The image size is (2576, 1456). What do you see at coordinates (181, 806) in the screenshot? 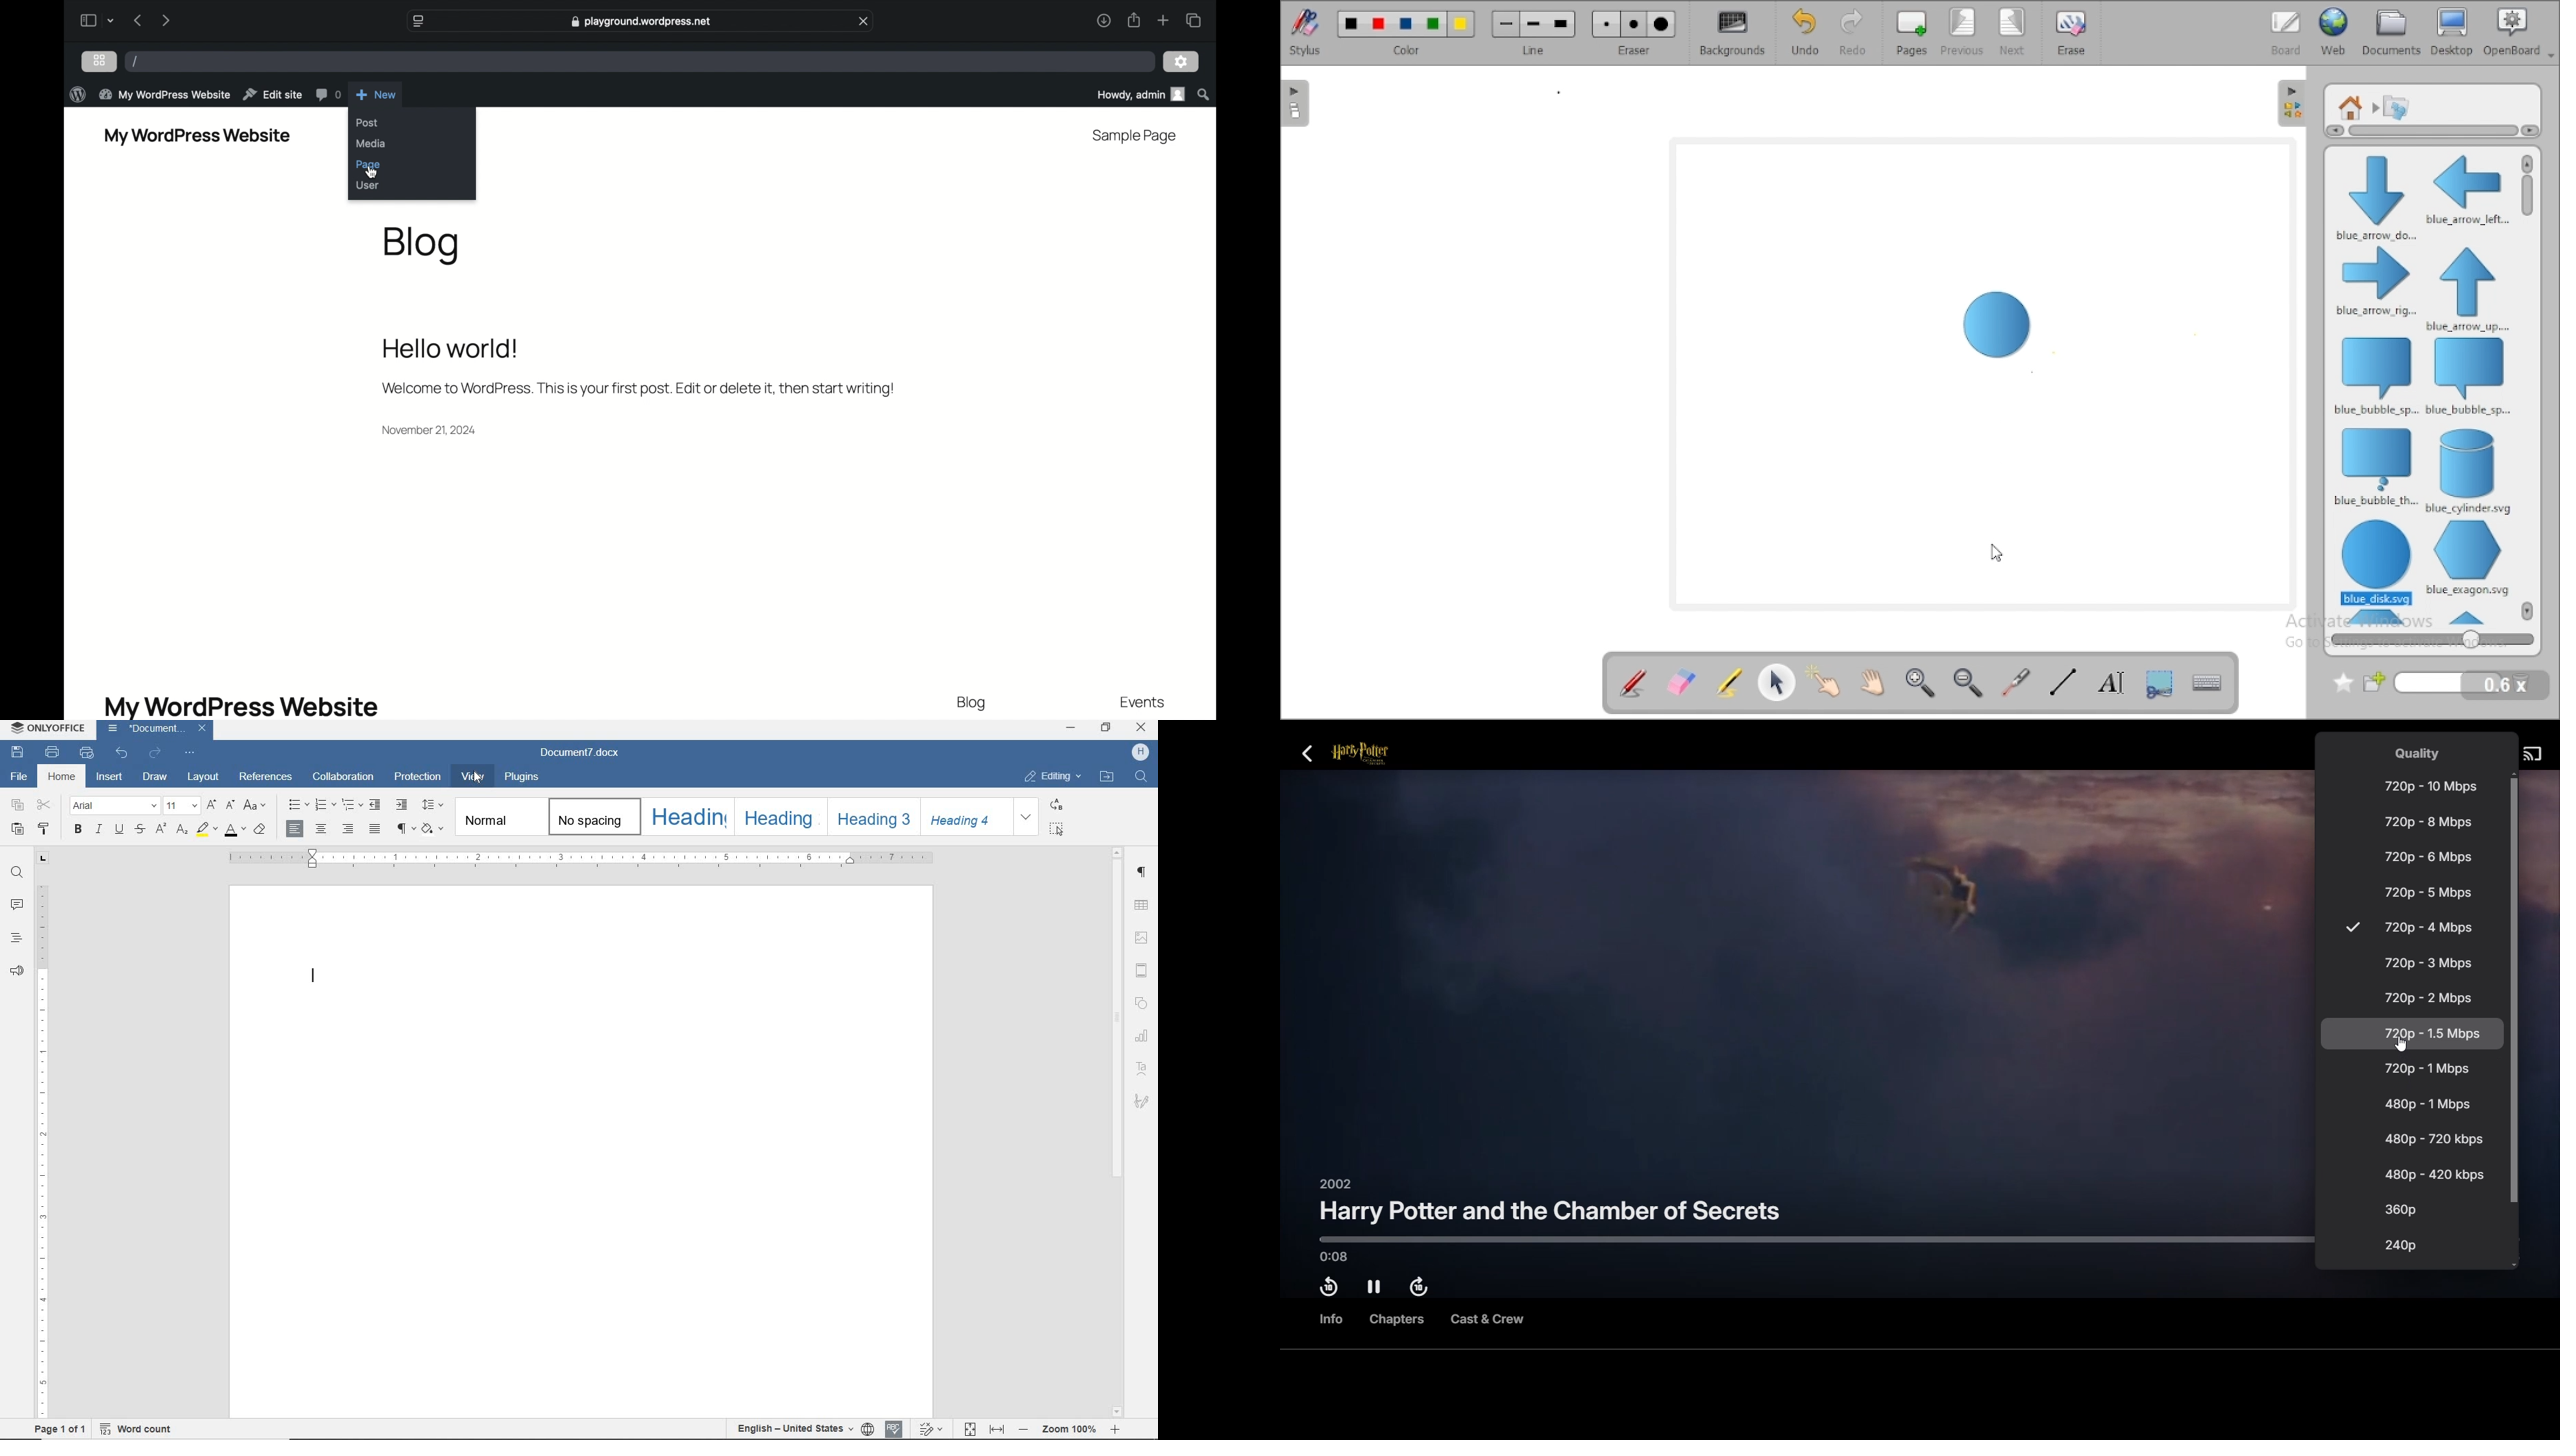
I see `FONT SIZE` at bounding box center [181, 806].